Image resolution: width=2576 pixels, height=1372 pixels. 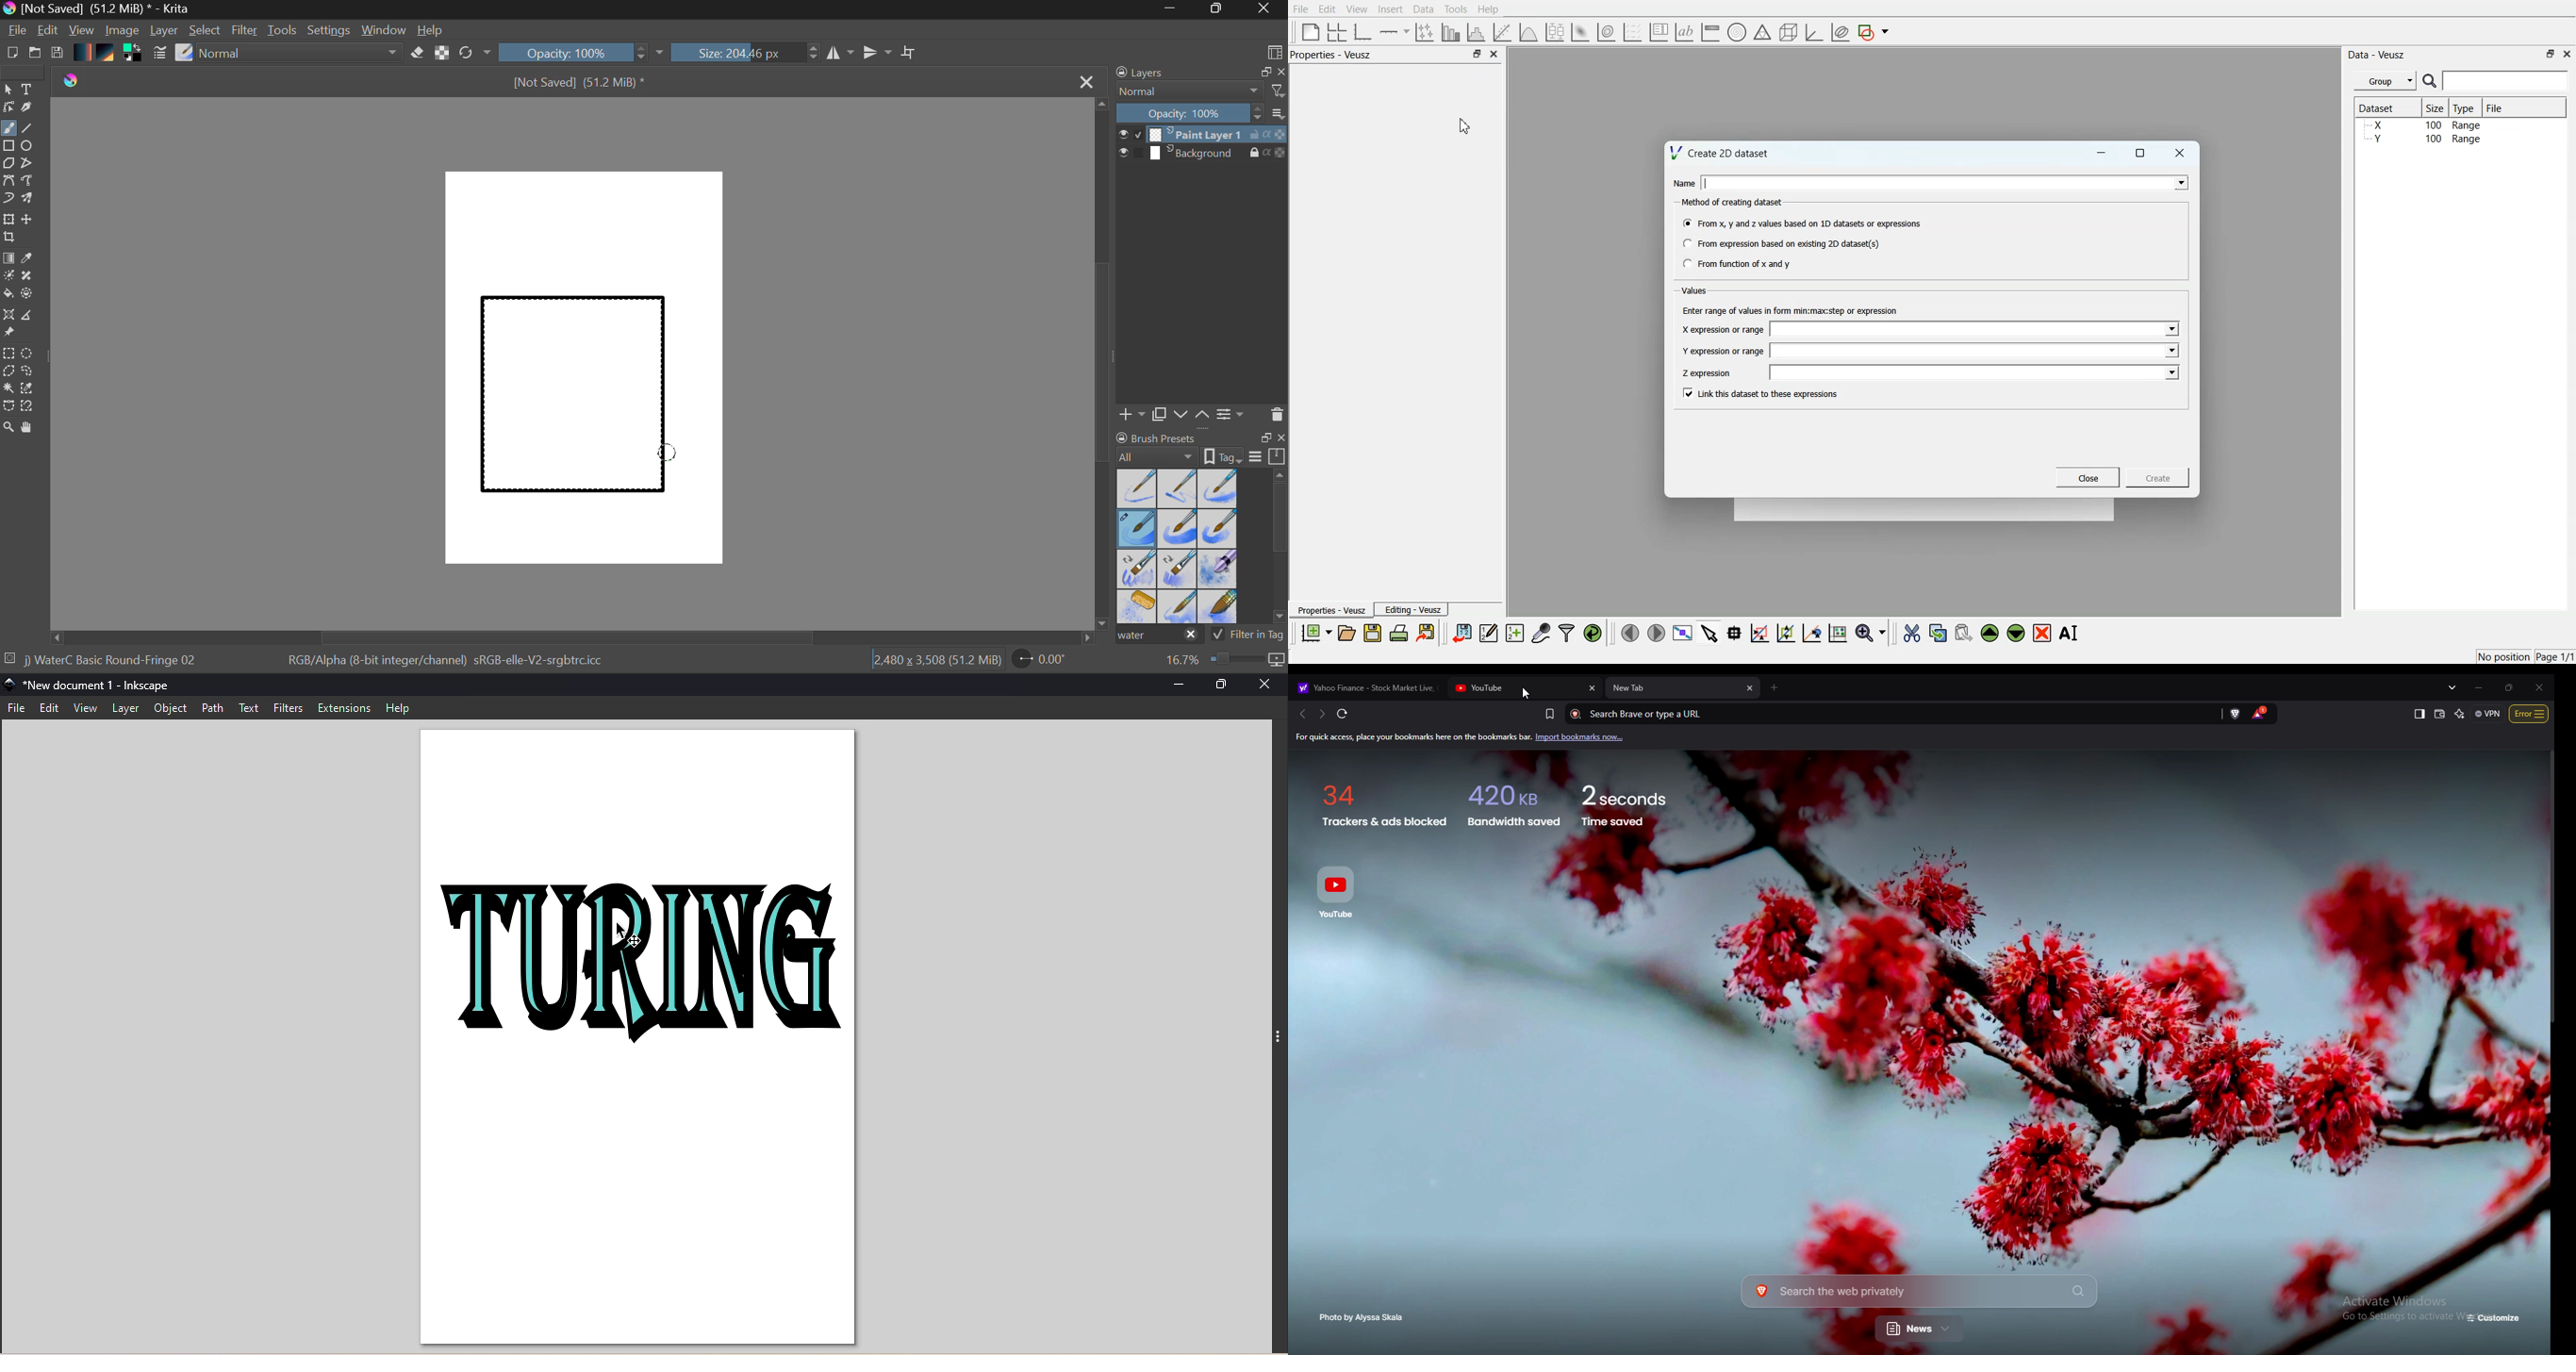 I want to click on Help, so click(x=399, y=707).